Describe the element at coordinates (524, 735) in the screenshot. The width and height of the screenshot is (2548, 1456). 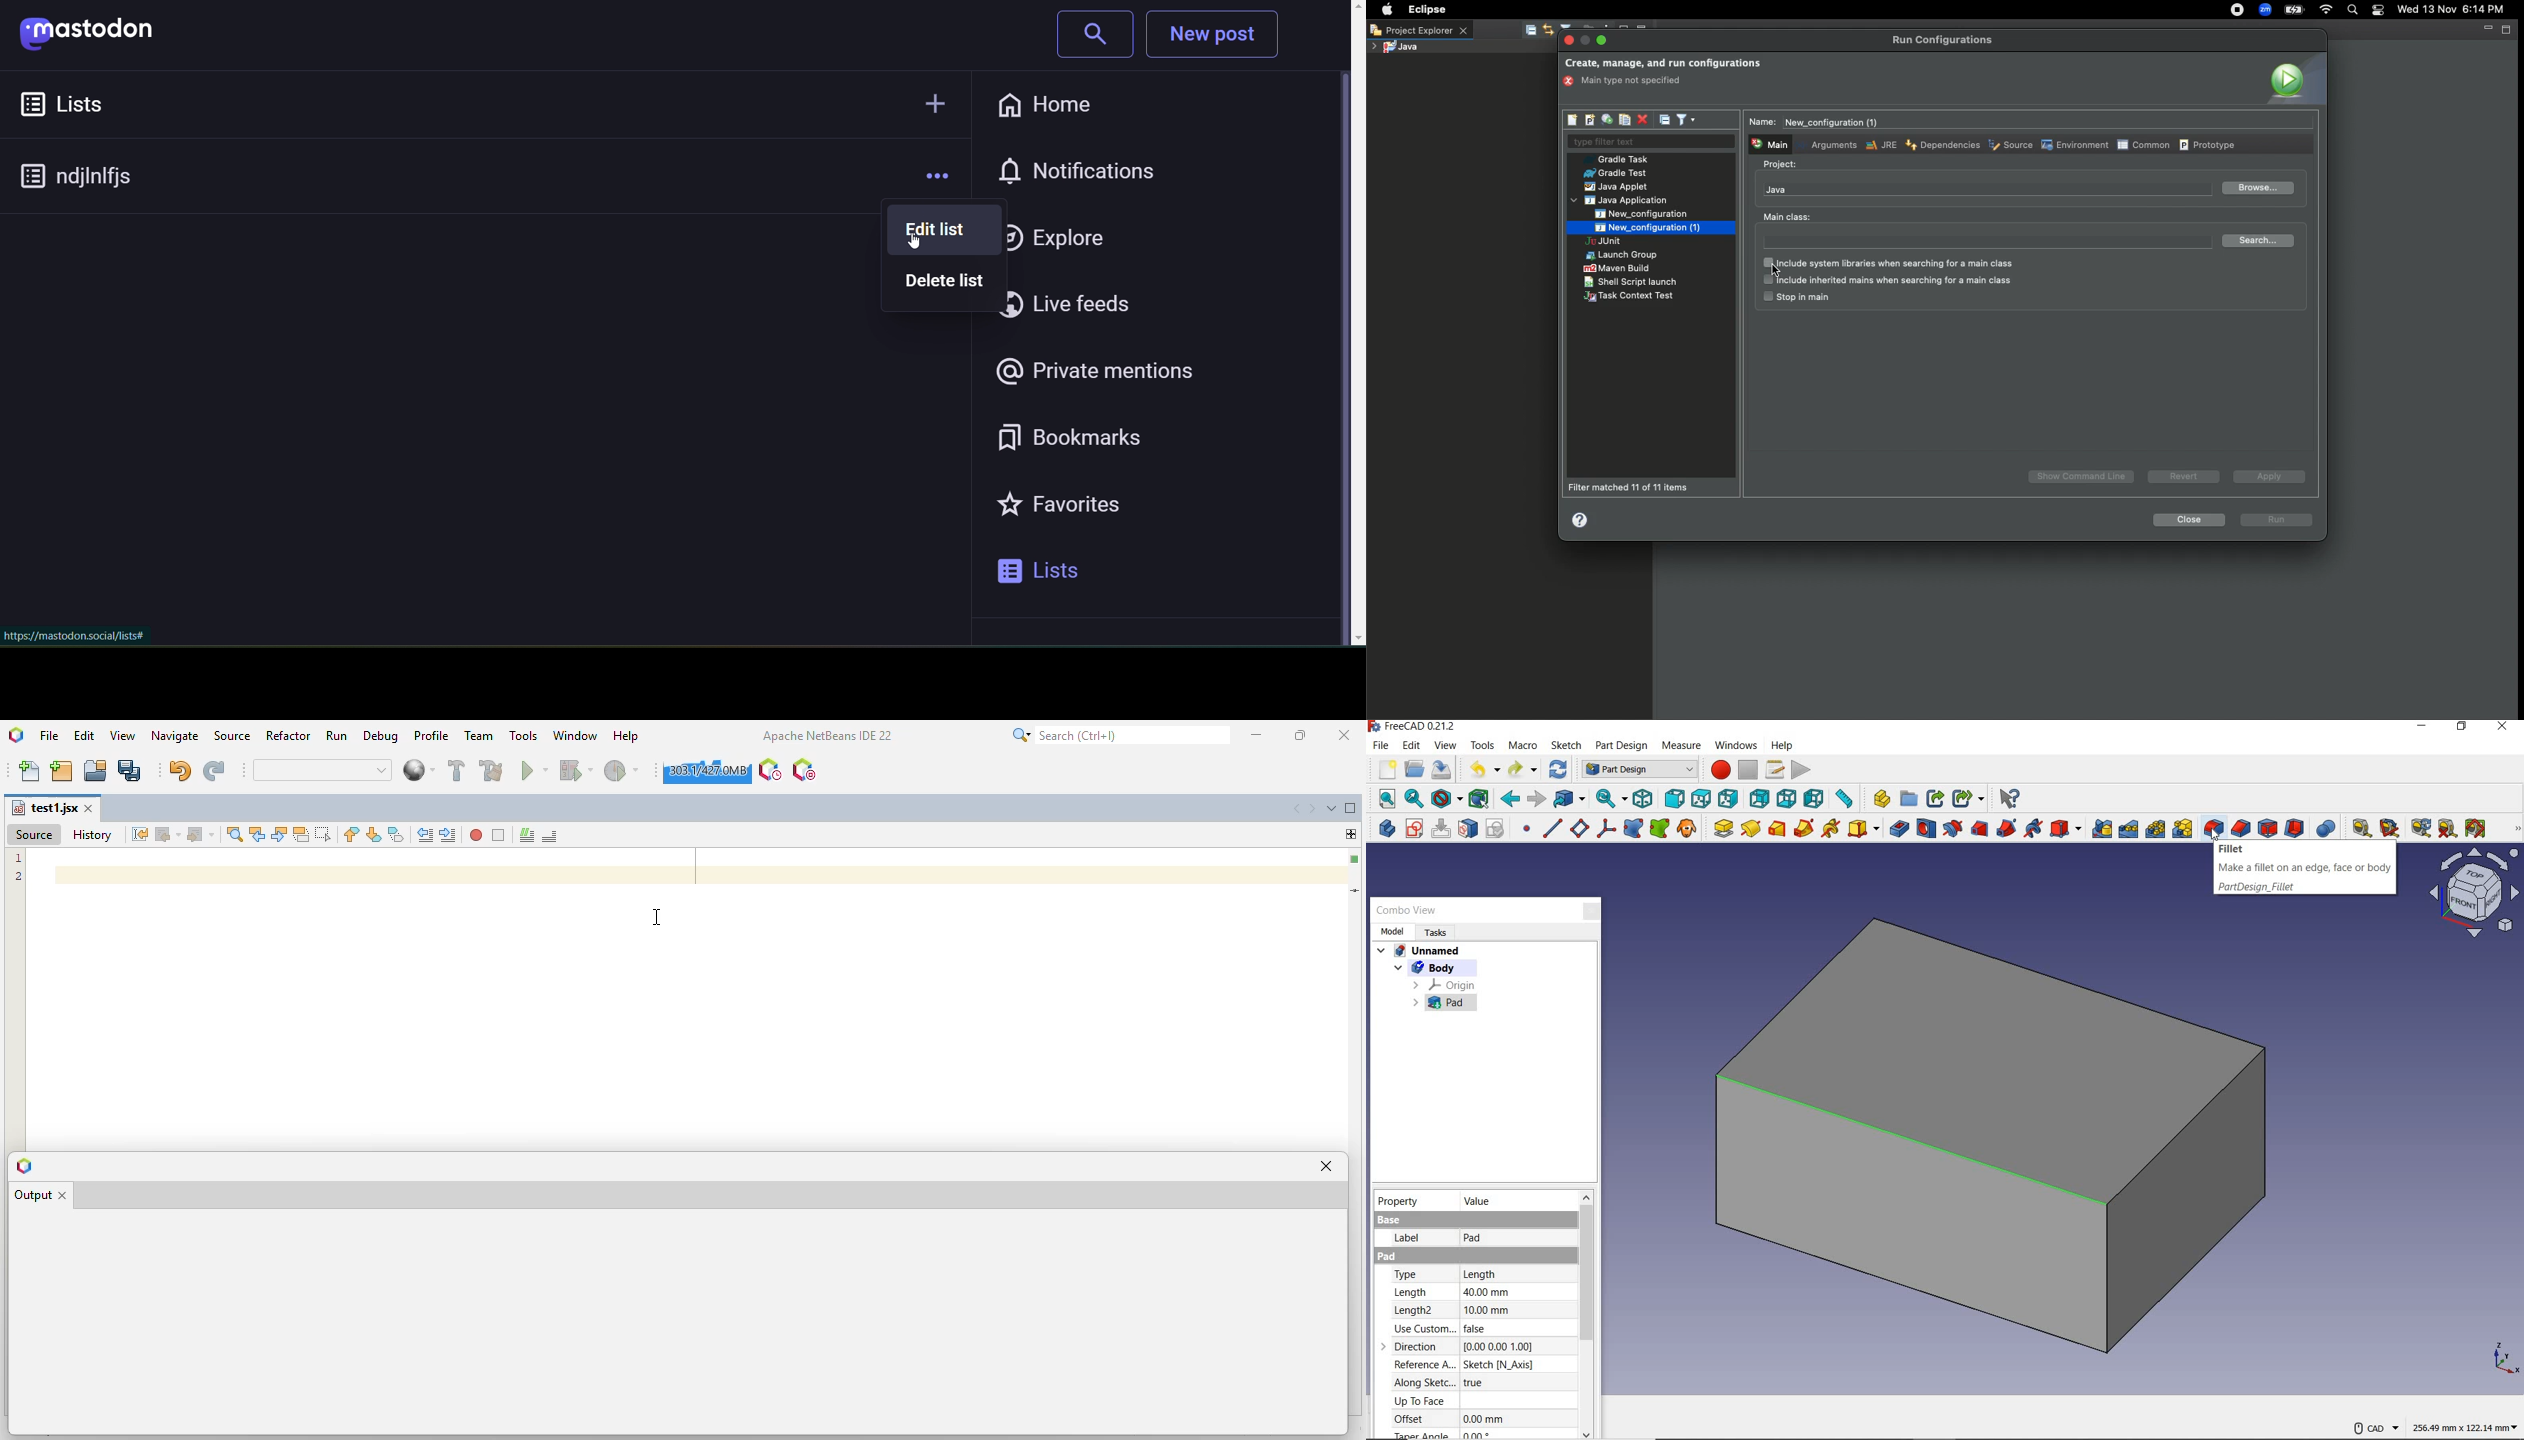
I see `tools` at that location.